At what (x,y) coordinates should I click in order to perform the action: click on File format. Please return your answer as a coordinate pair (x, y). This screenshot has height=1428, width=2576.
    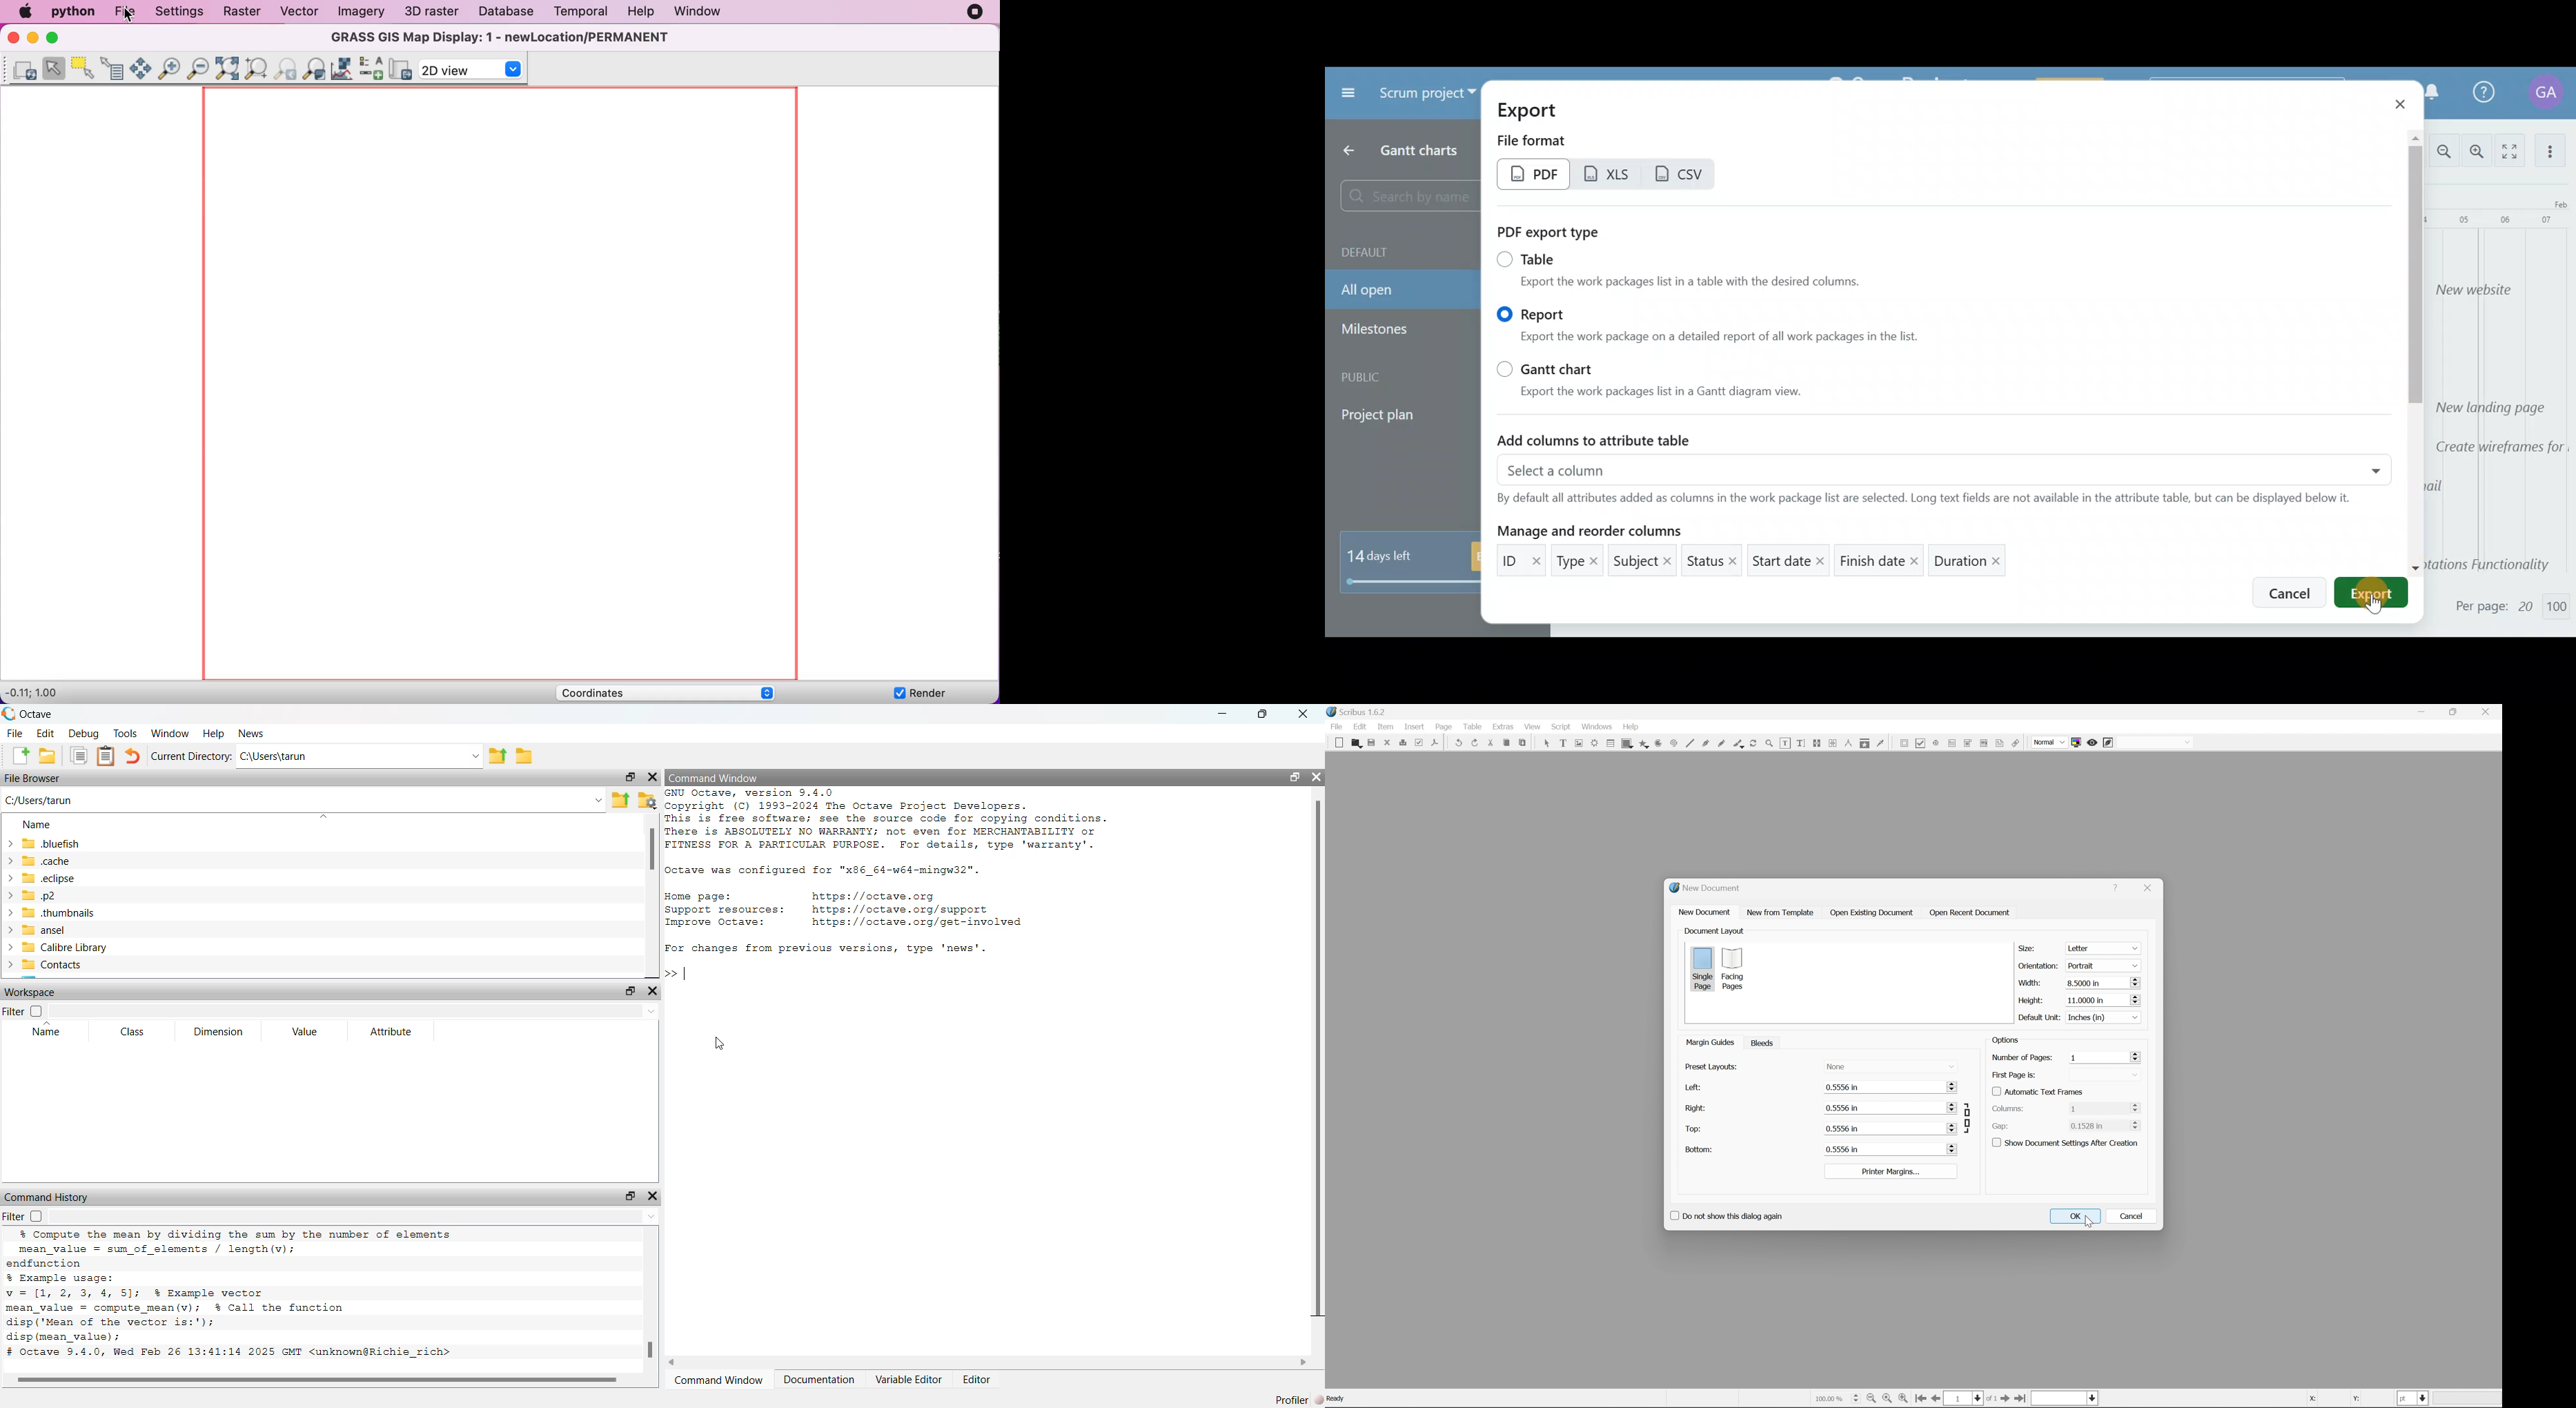
    Looking at the image, I should click on (1541, 141).